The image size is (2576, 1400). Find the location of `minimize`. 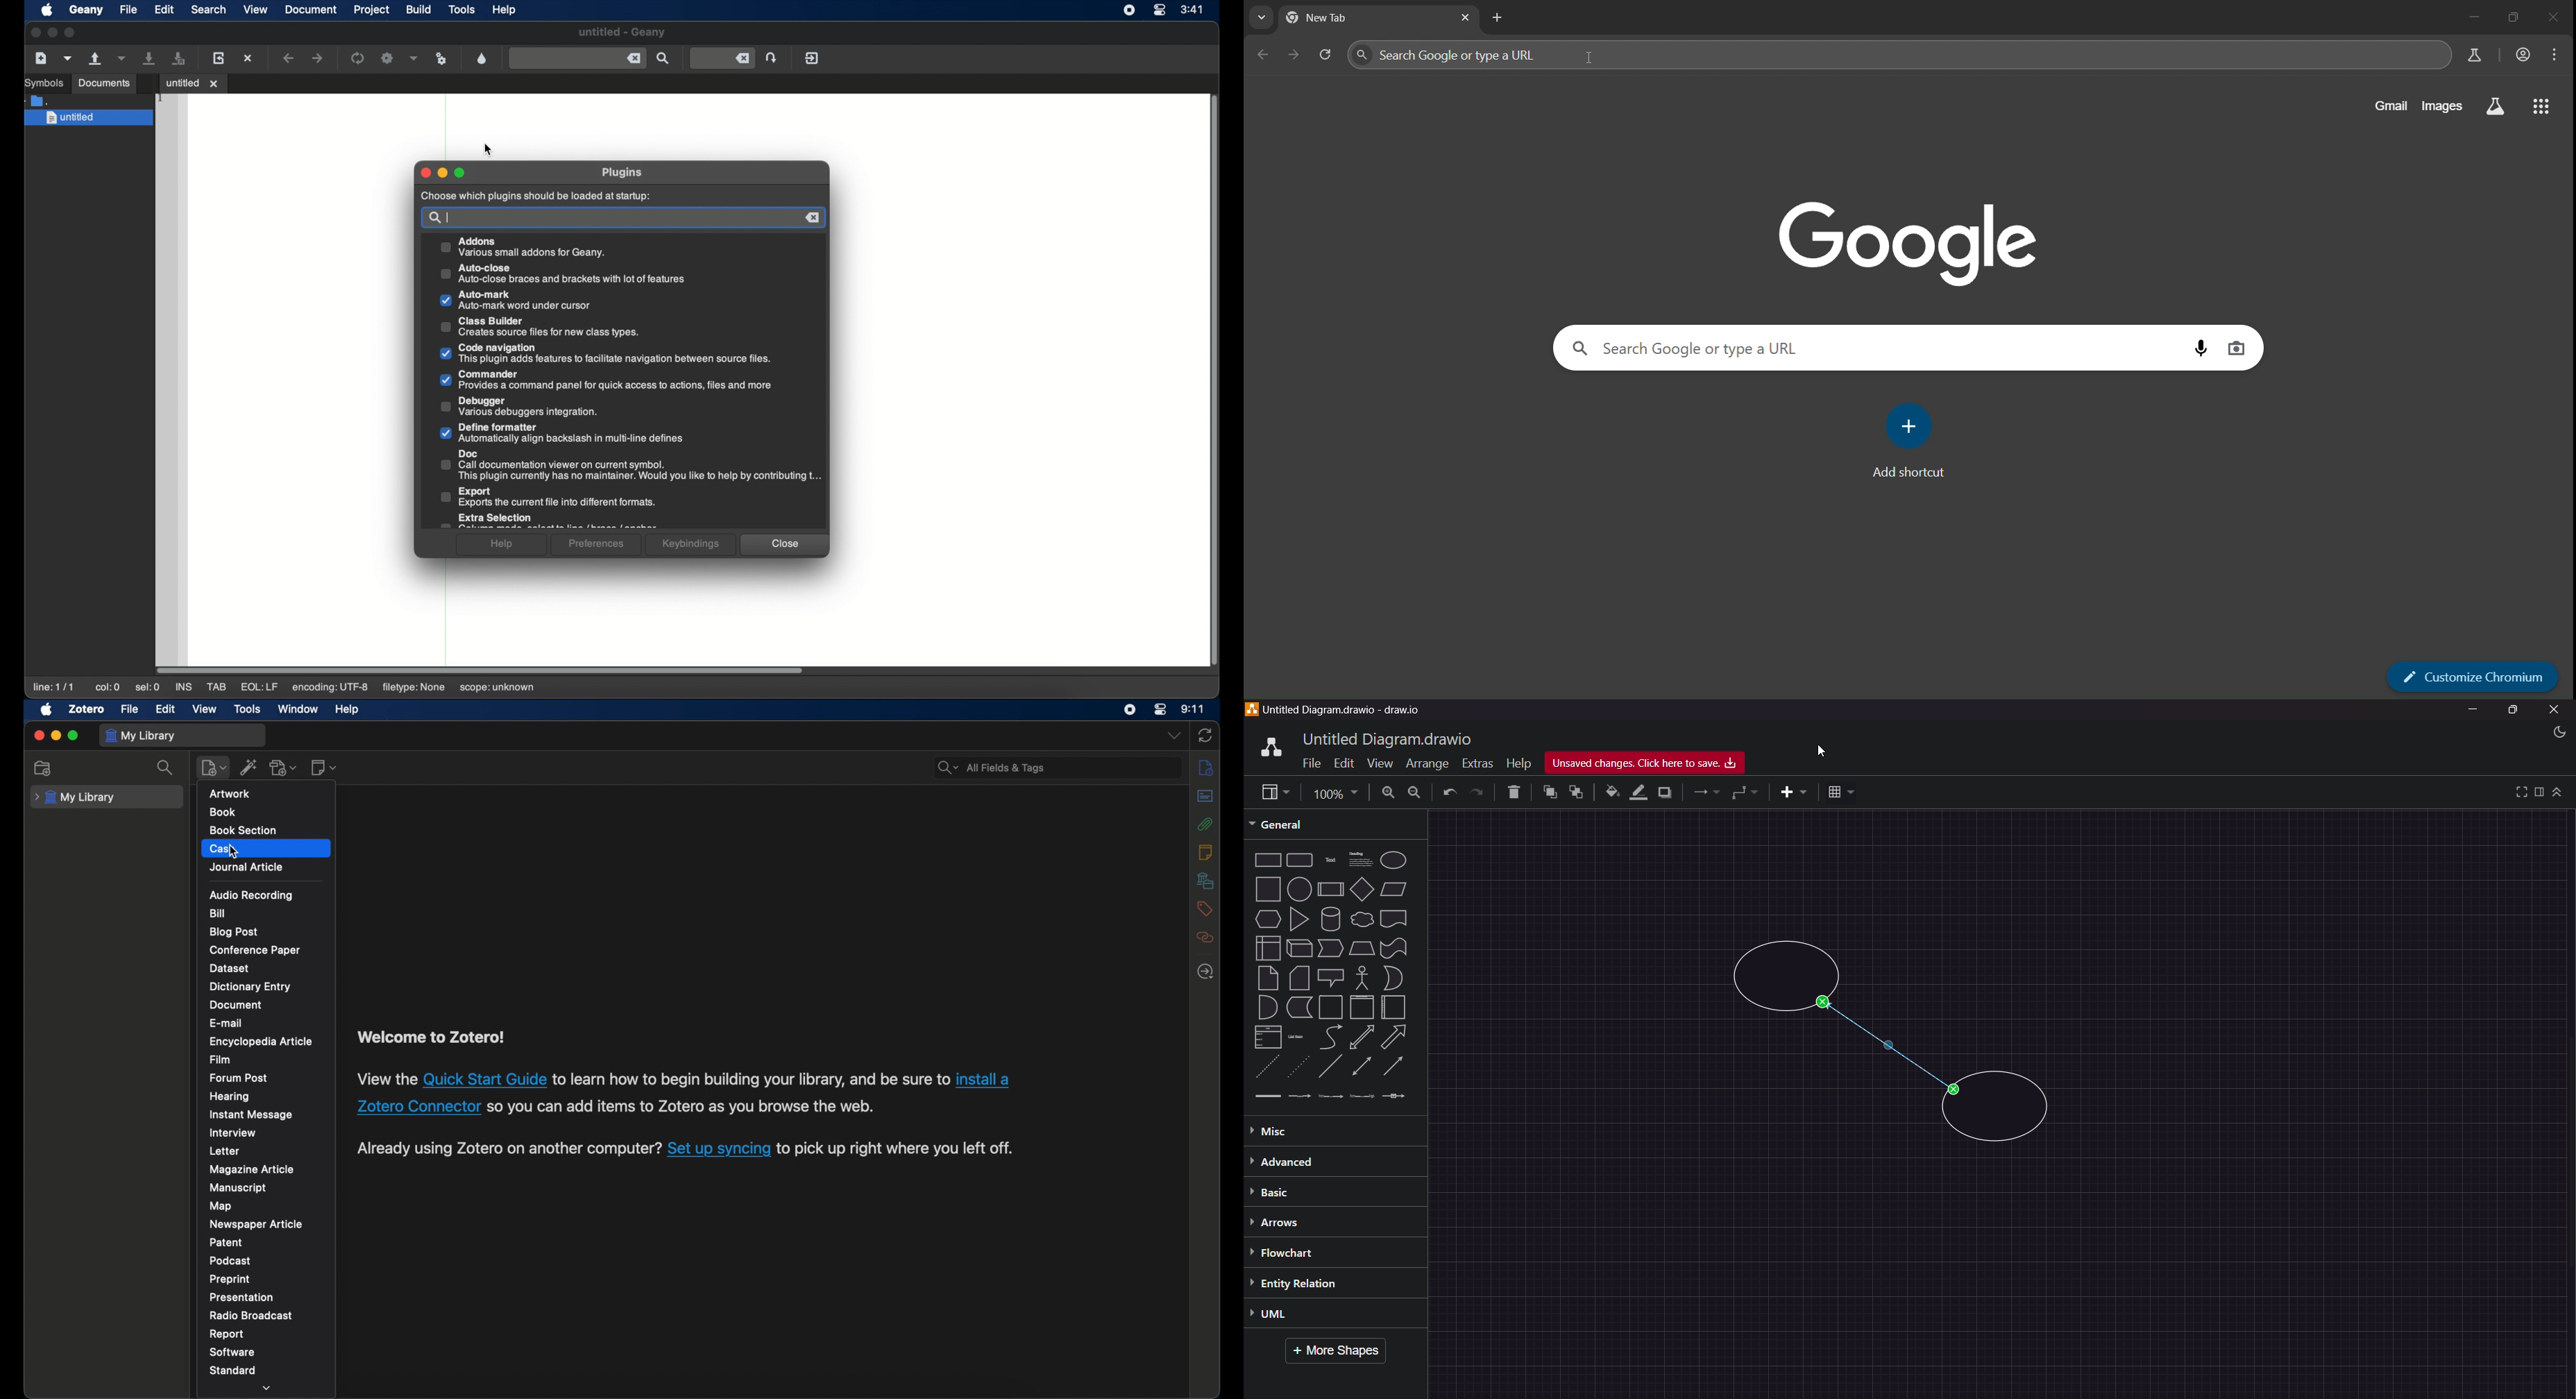

minimize is located at coordinates (443, 174).